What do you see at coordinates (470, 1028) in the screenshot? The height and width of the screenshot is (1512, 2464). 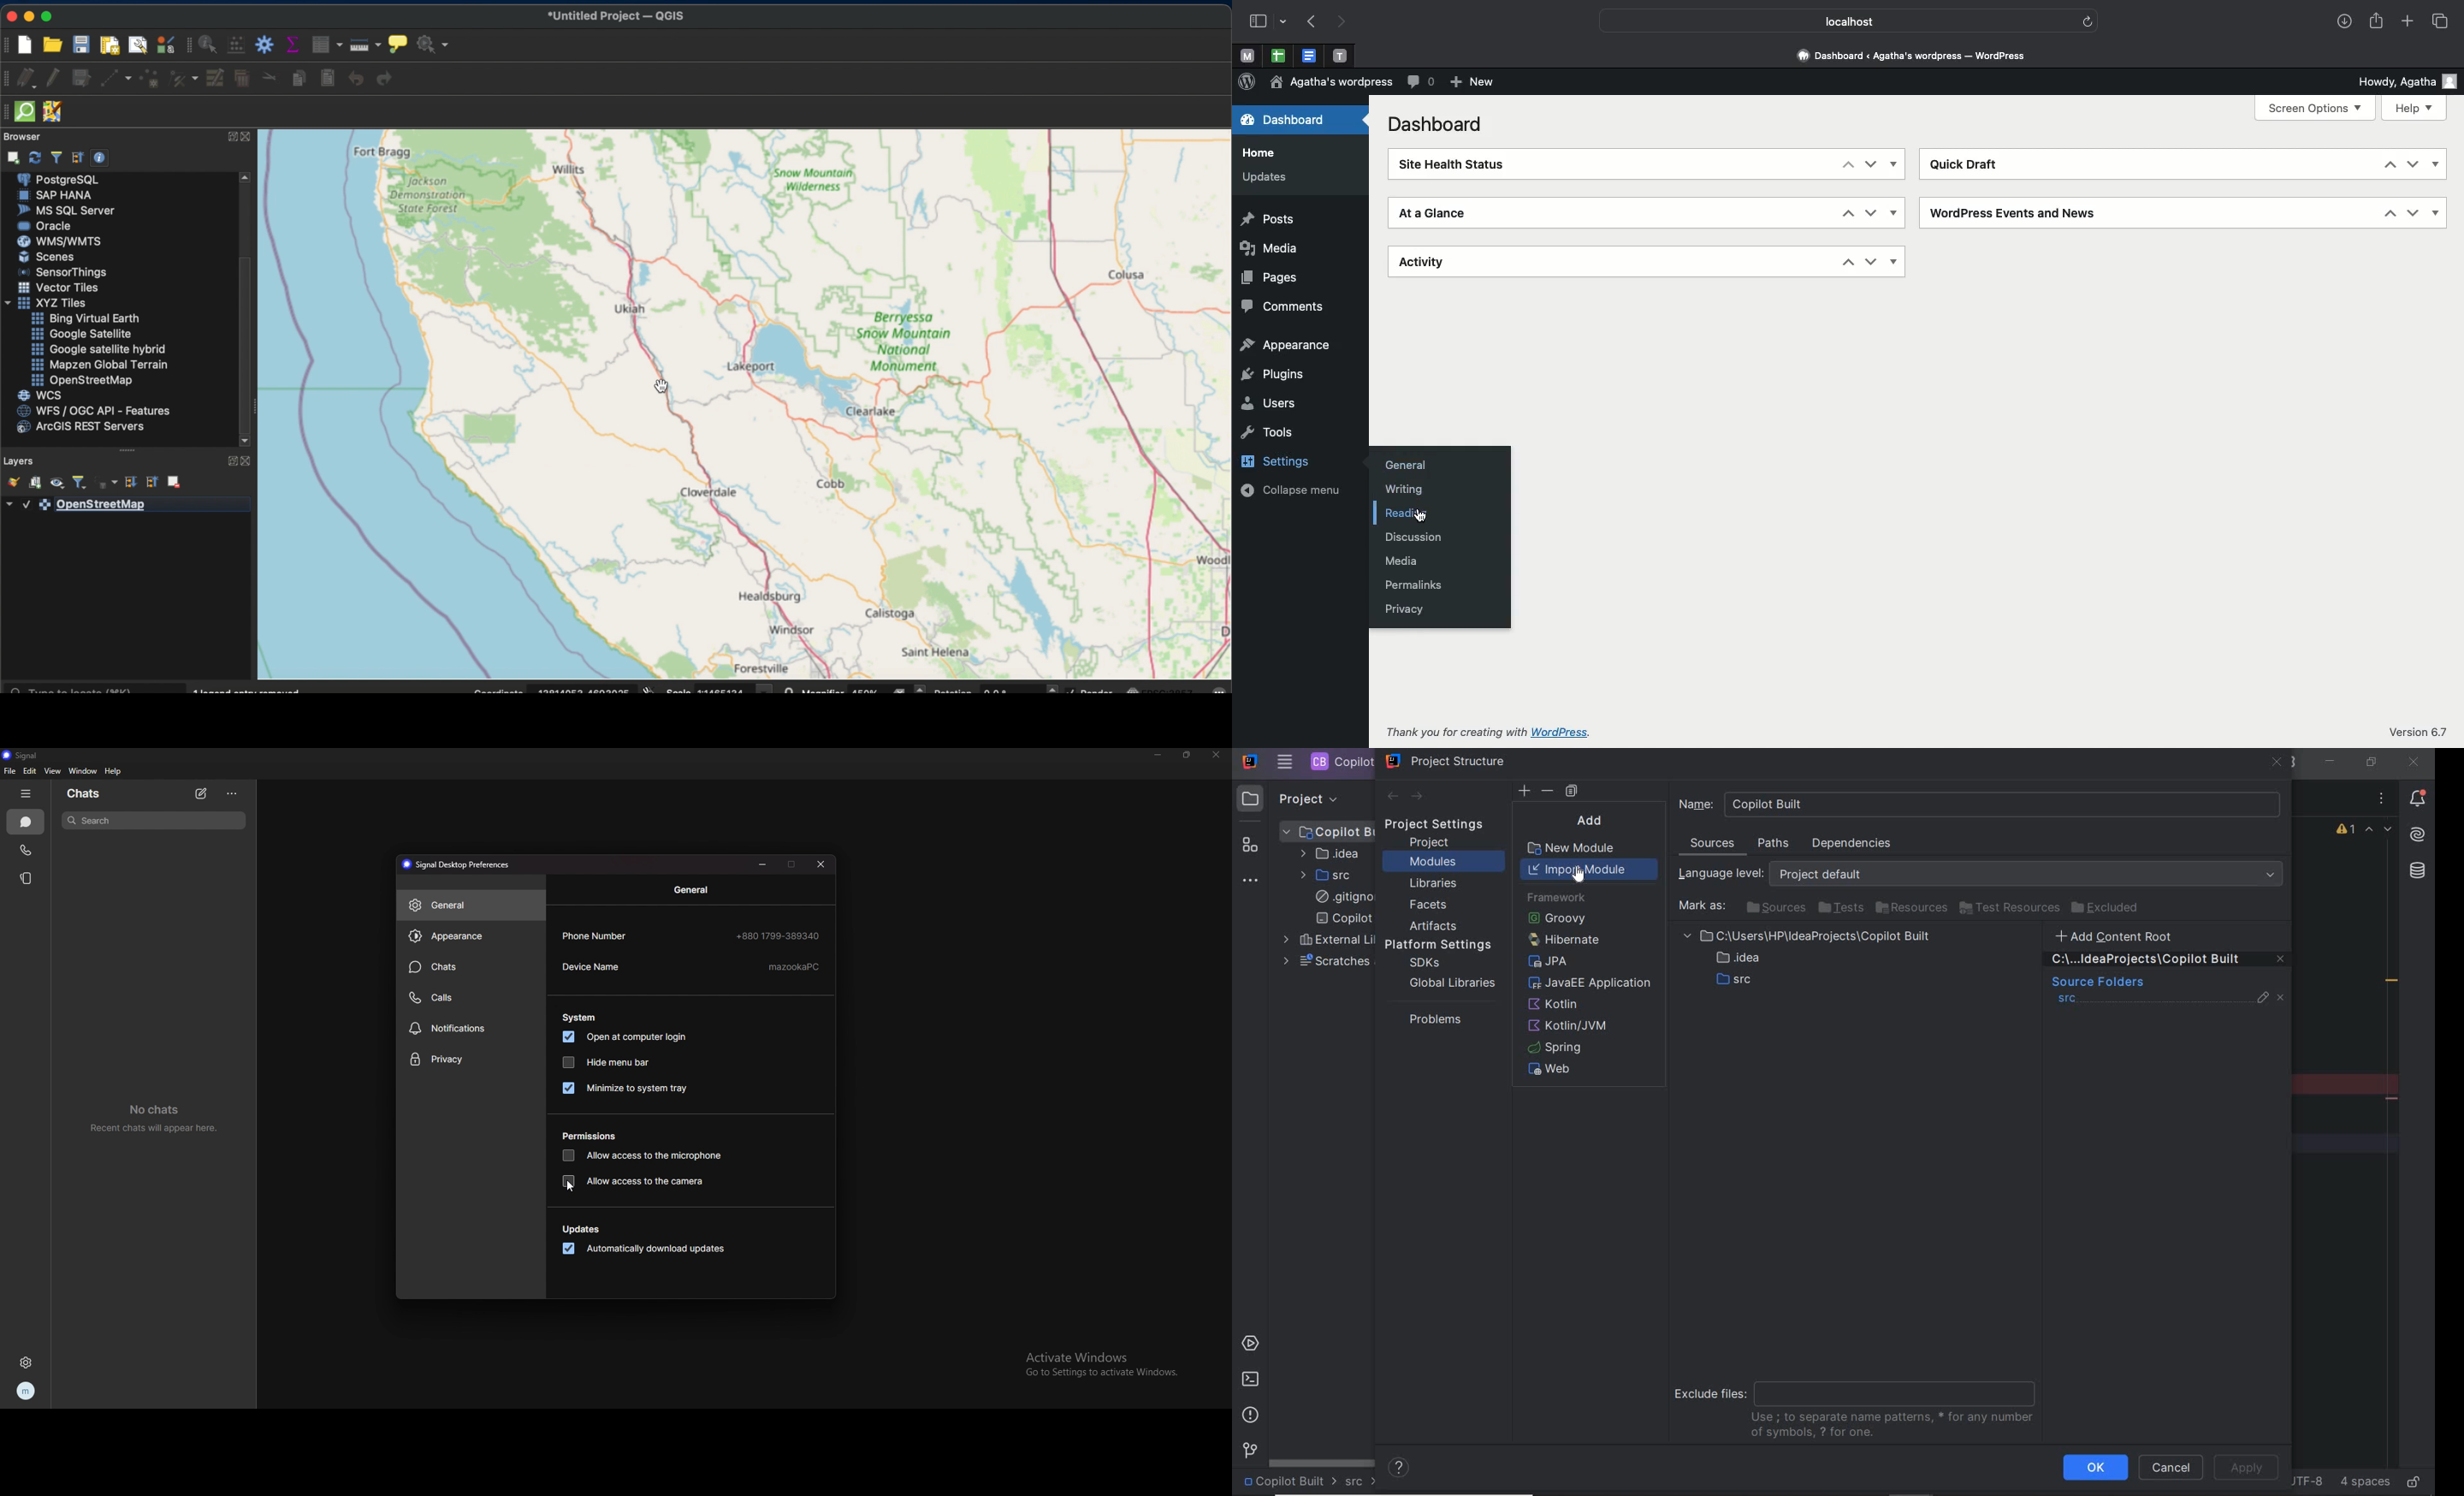 I see `notifications` at bounding box center [470, 1028].